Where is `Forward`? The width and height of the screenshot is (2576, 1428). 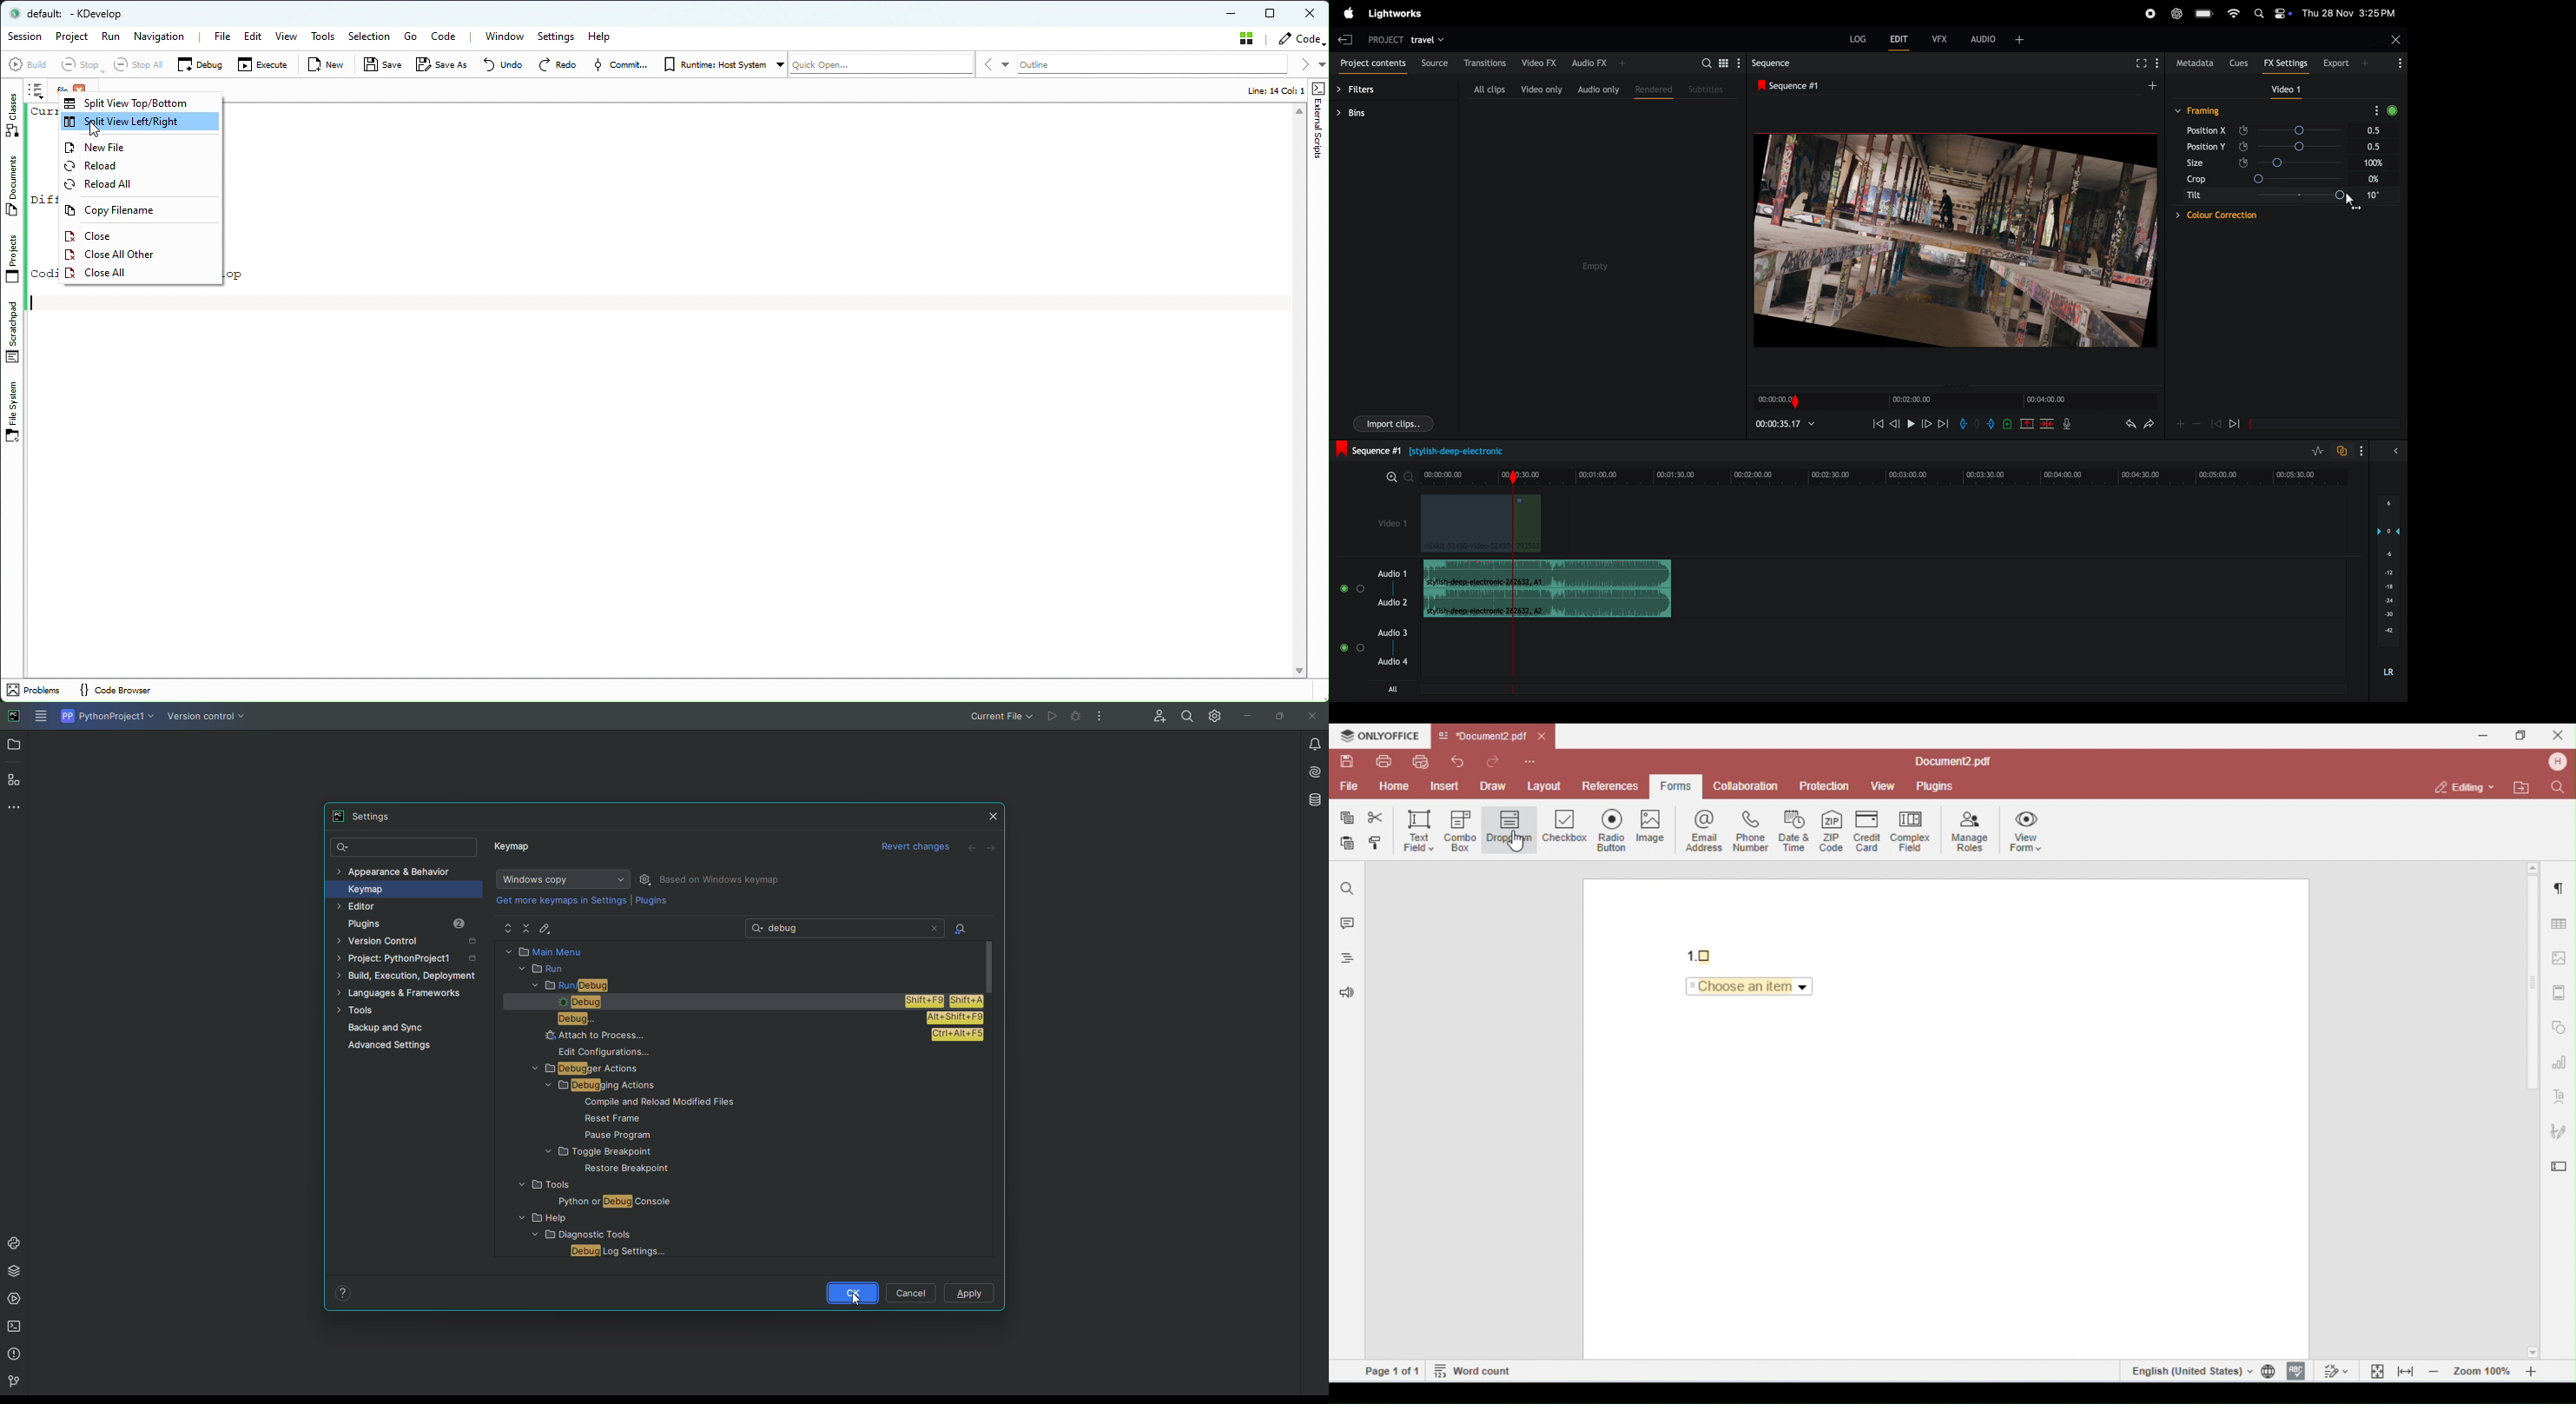
Forward is located at coordinates (992, 848).